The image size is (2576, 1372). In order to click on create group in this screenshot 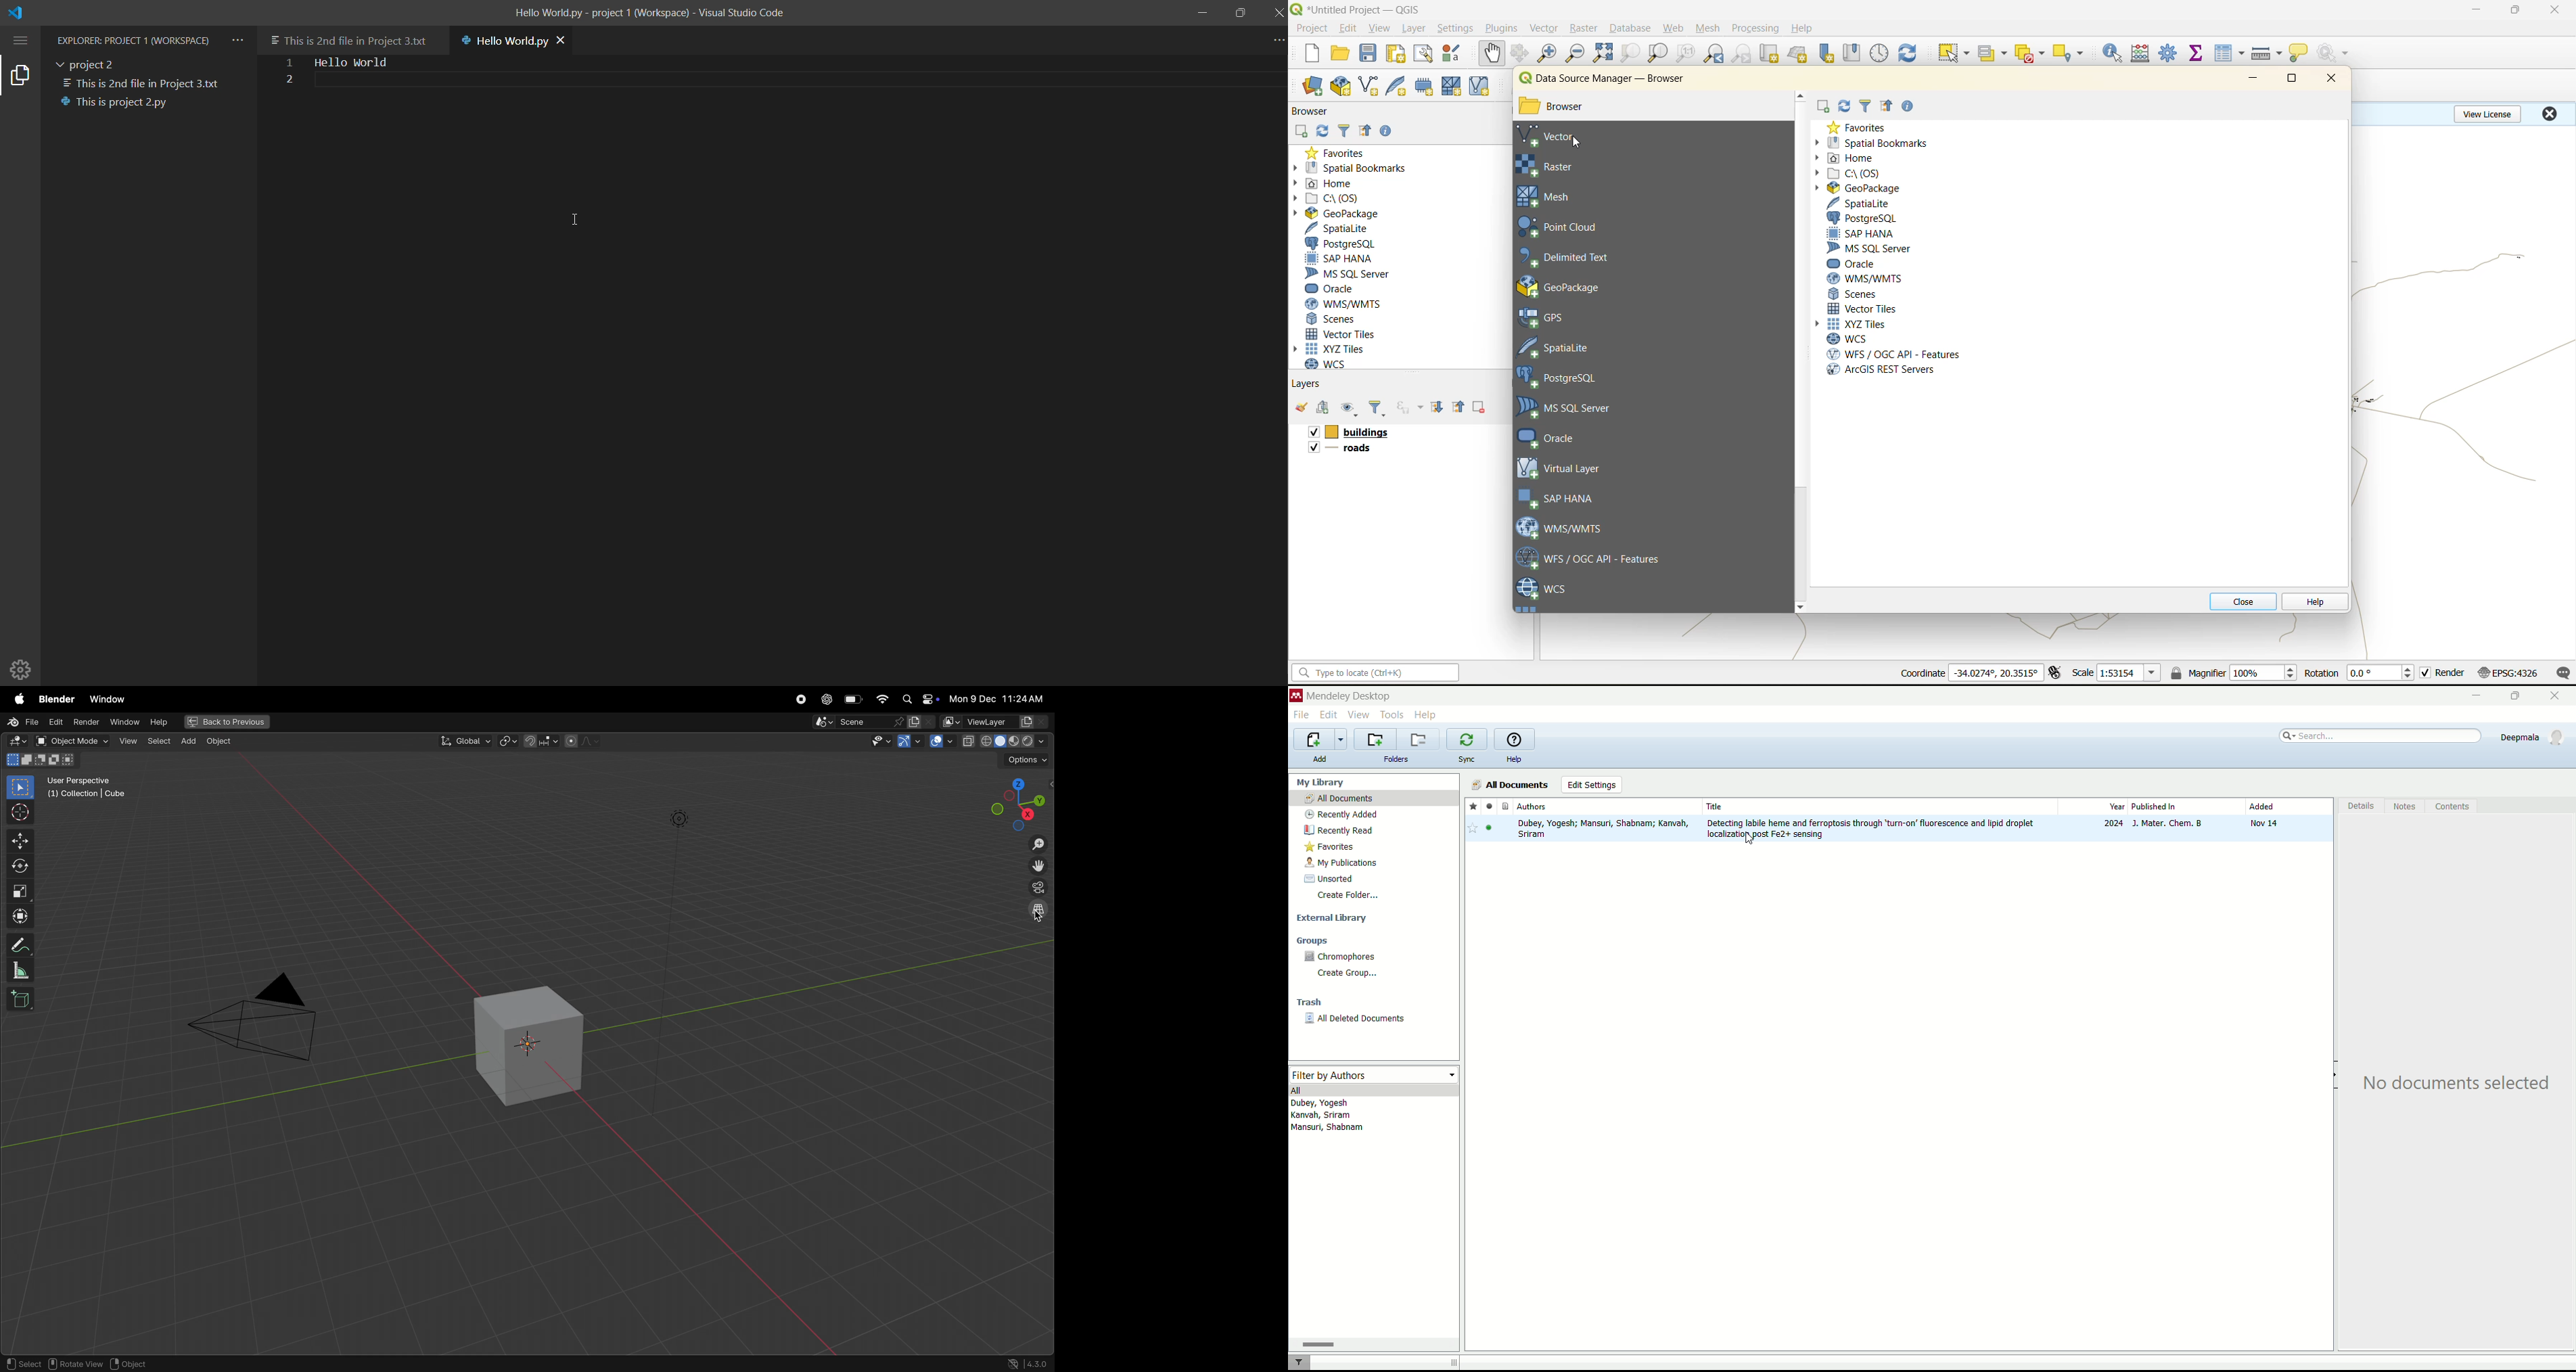, I will do `click(1350, 975)`.